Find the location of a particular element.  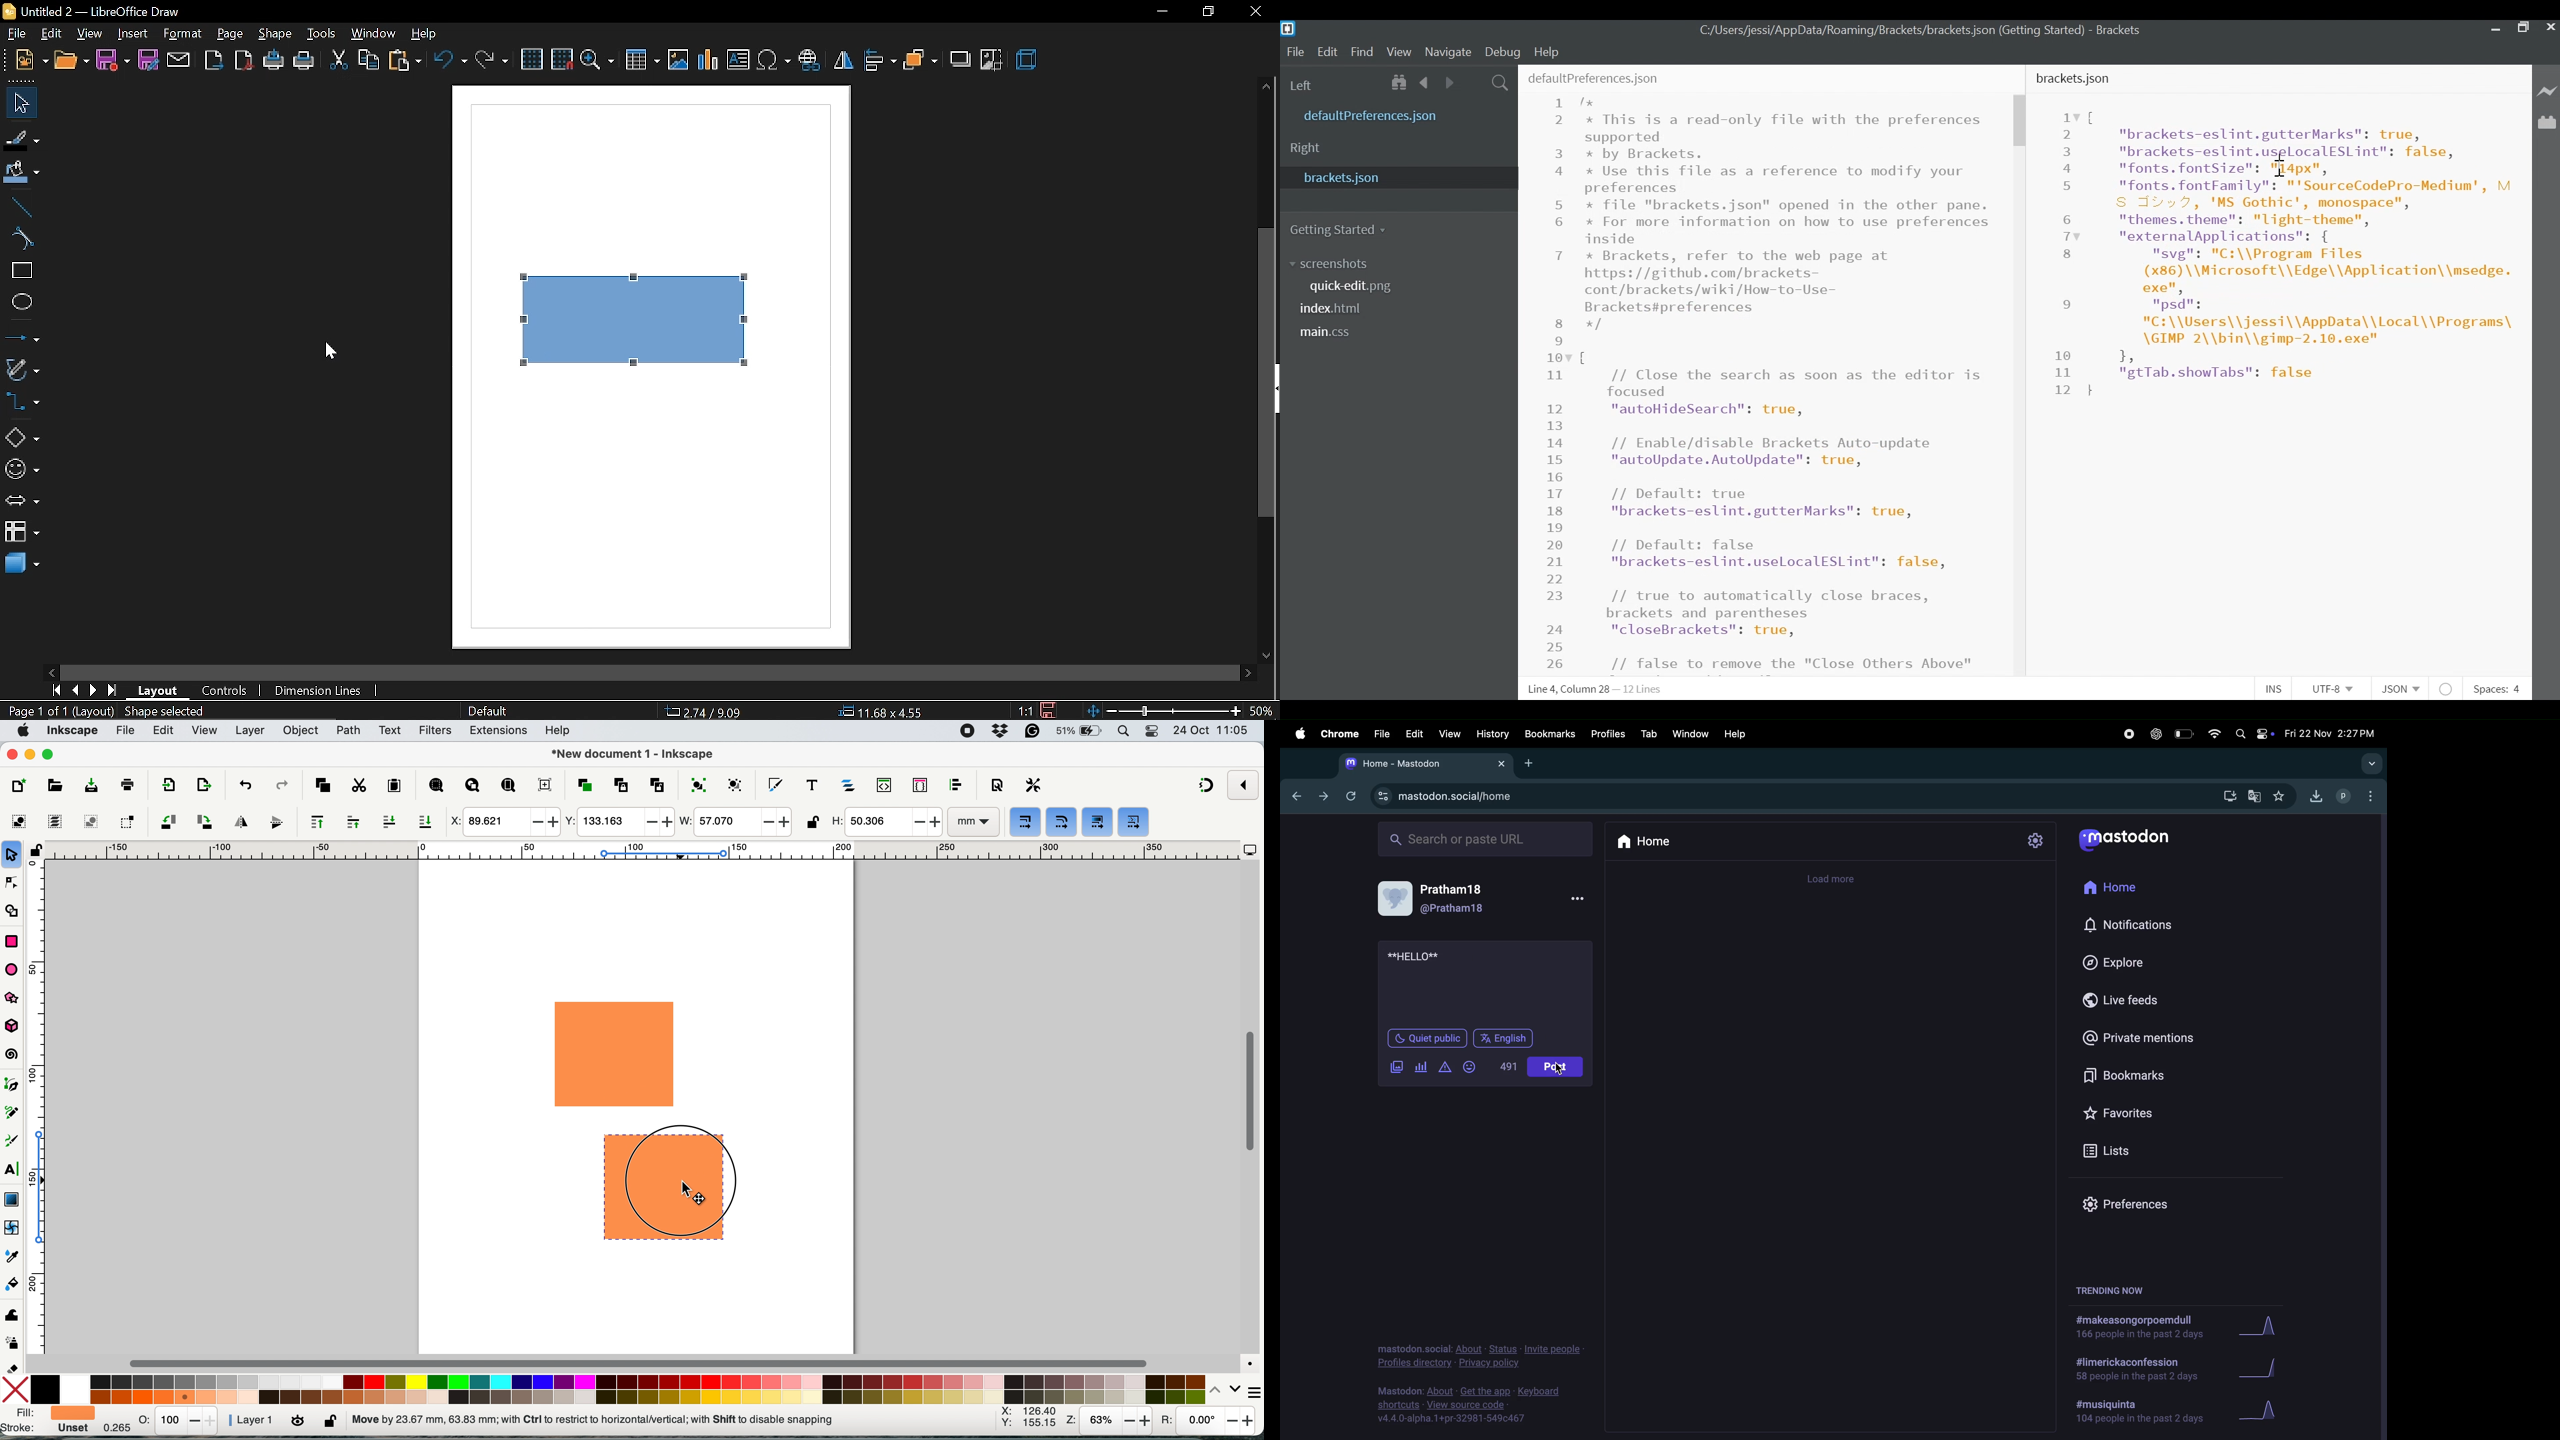

number of words is located at coordinates (1504, 1067).